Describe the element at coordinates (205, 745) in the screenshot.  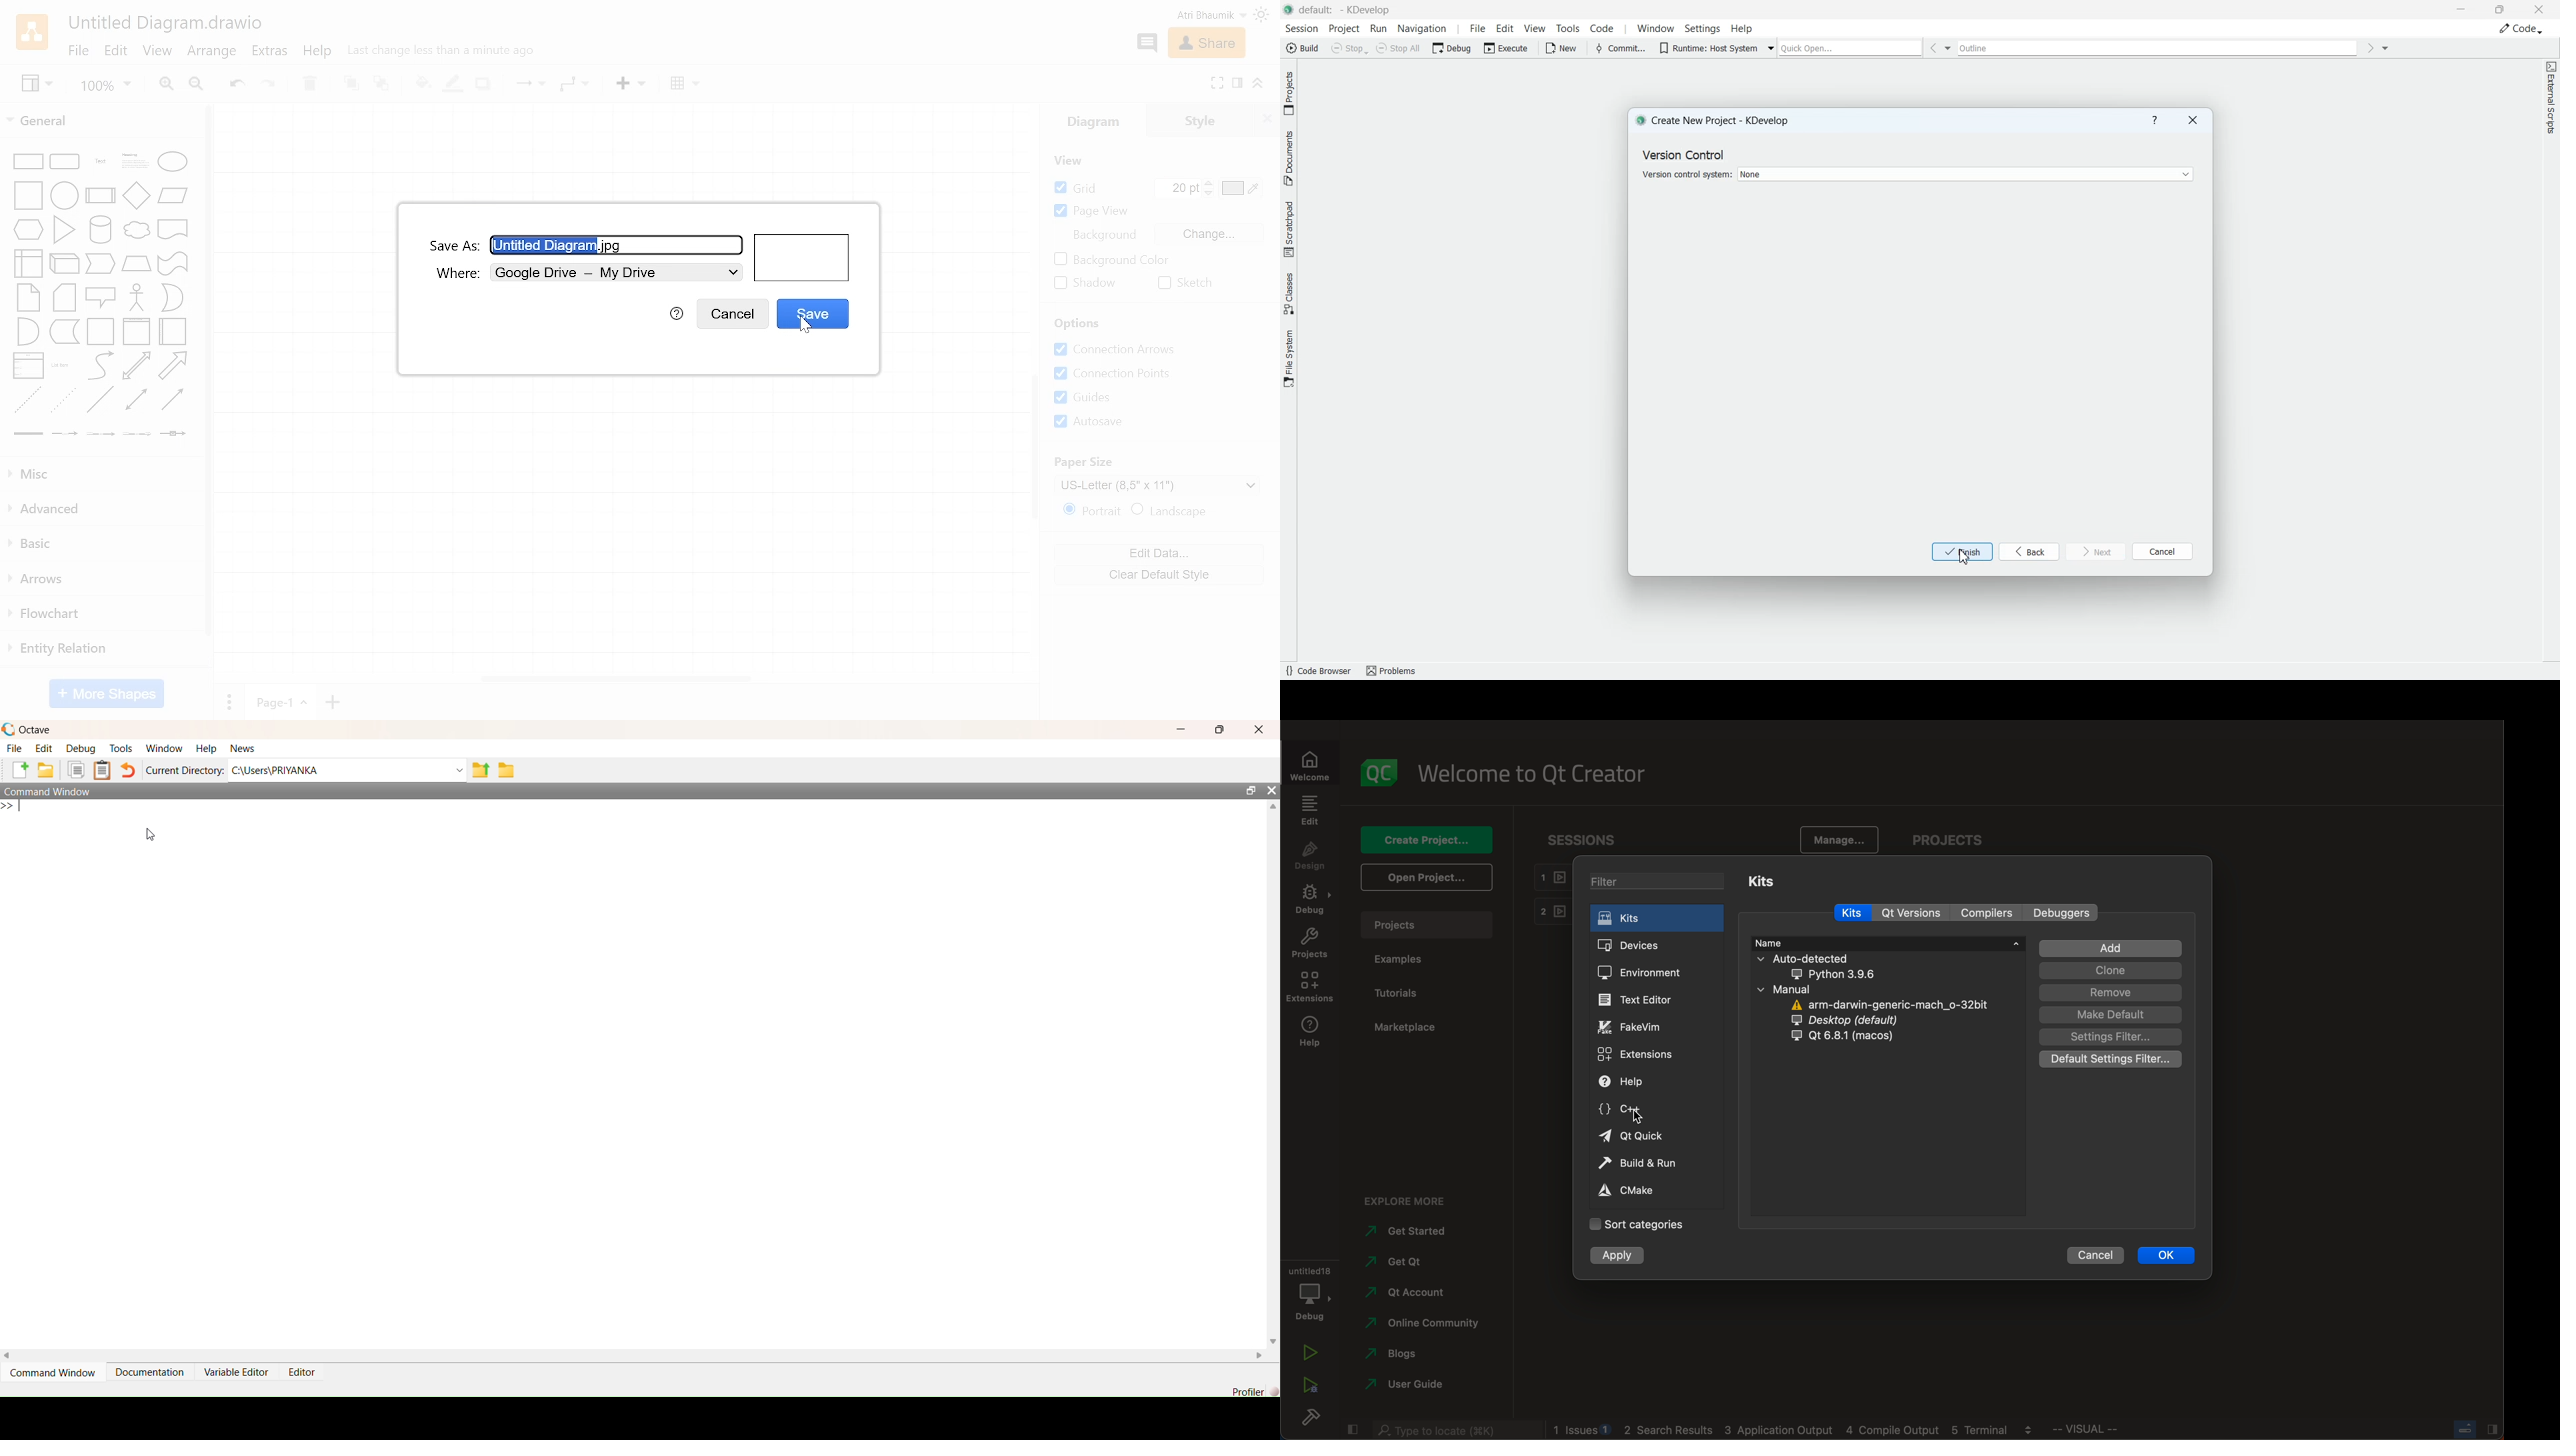
I see `Help` at that location.